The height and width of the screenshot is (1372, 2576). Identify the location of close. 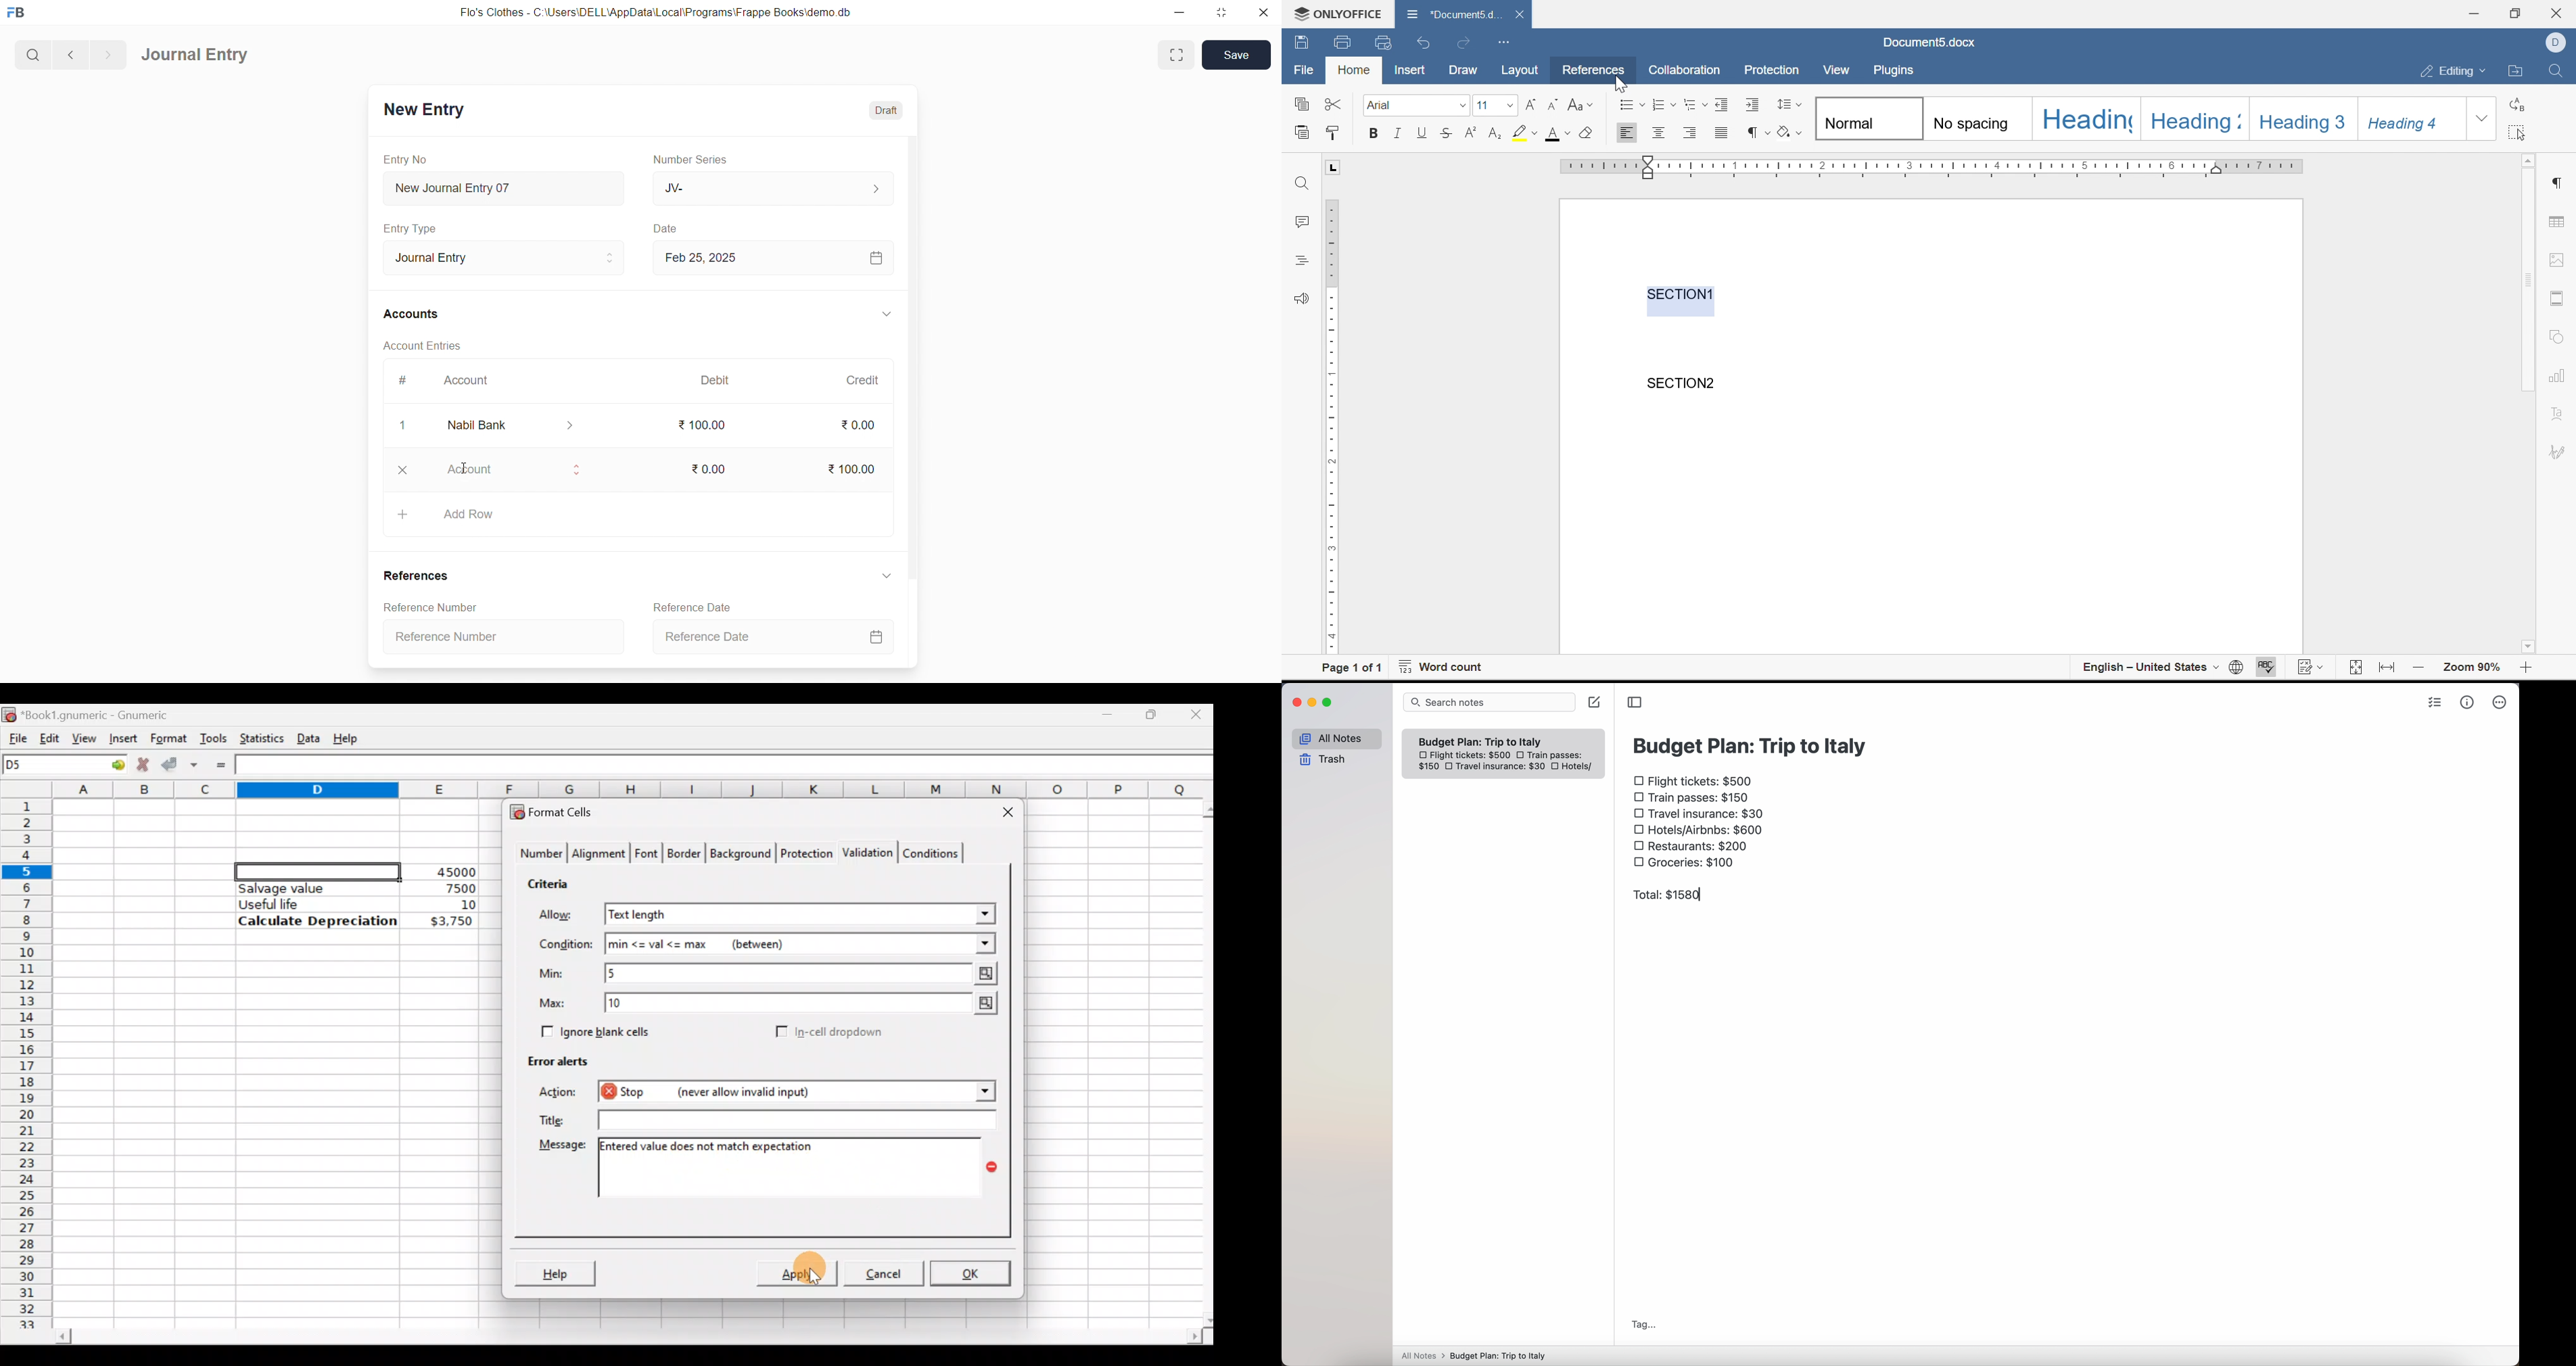
(403, 470).